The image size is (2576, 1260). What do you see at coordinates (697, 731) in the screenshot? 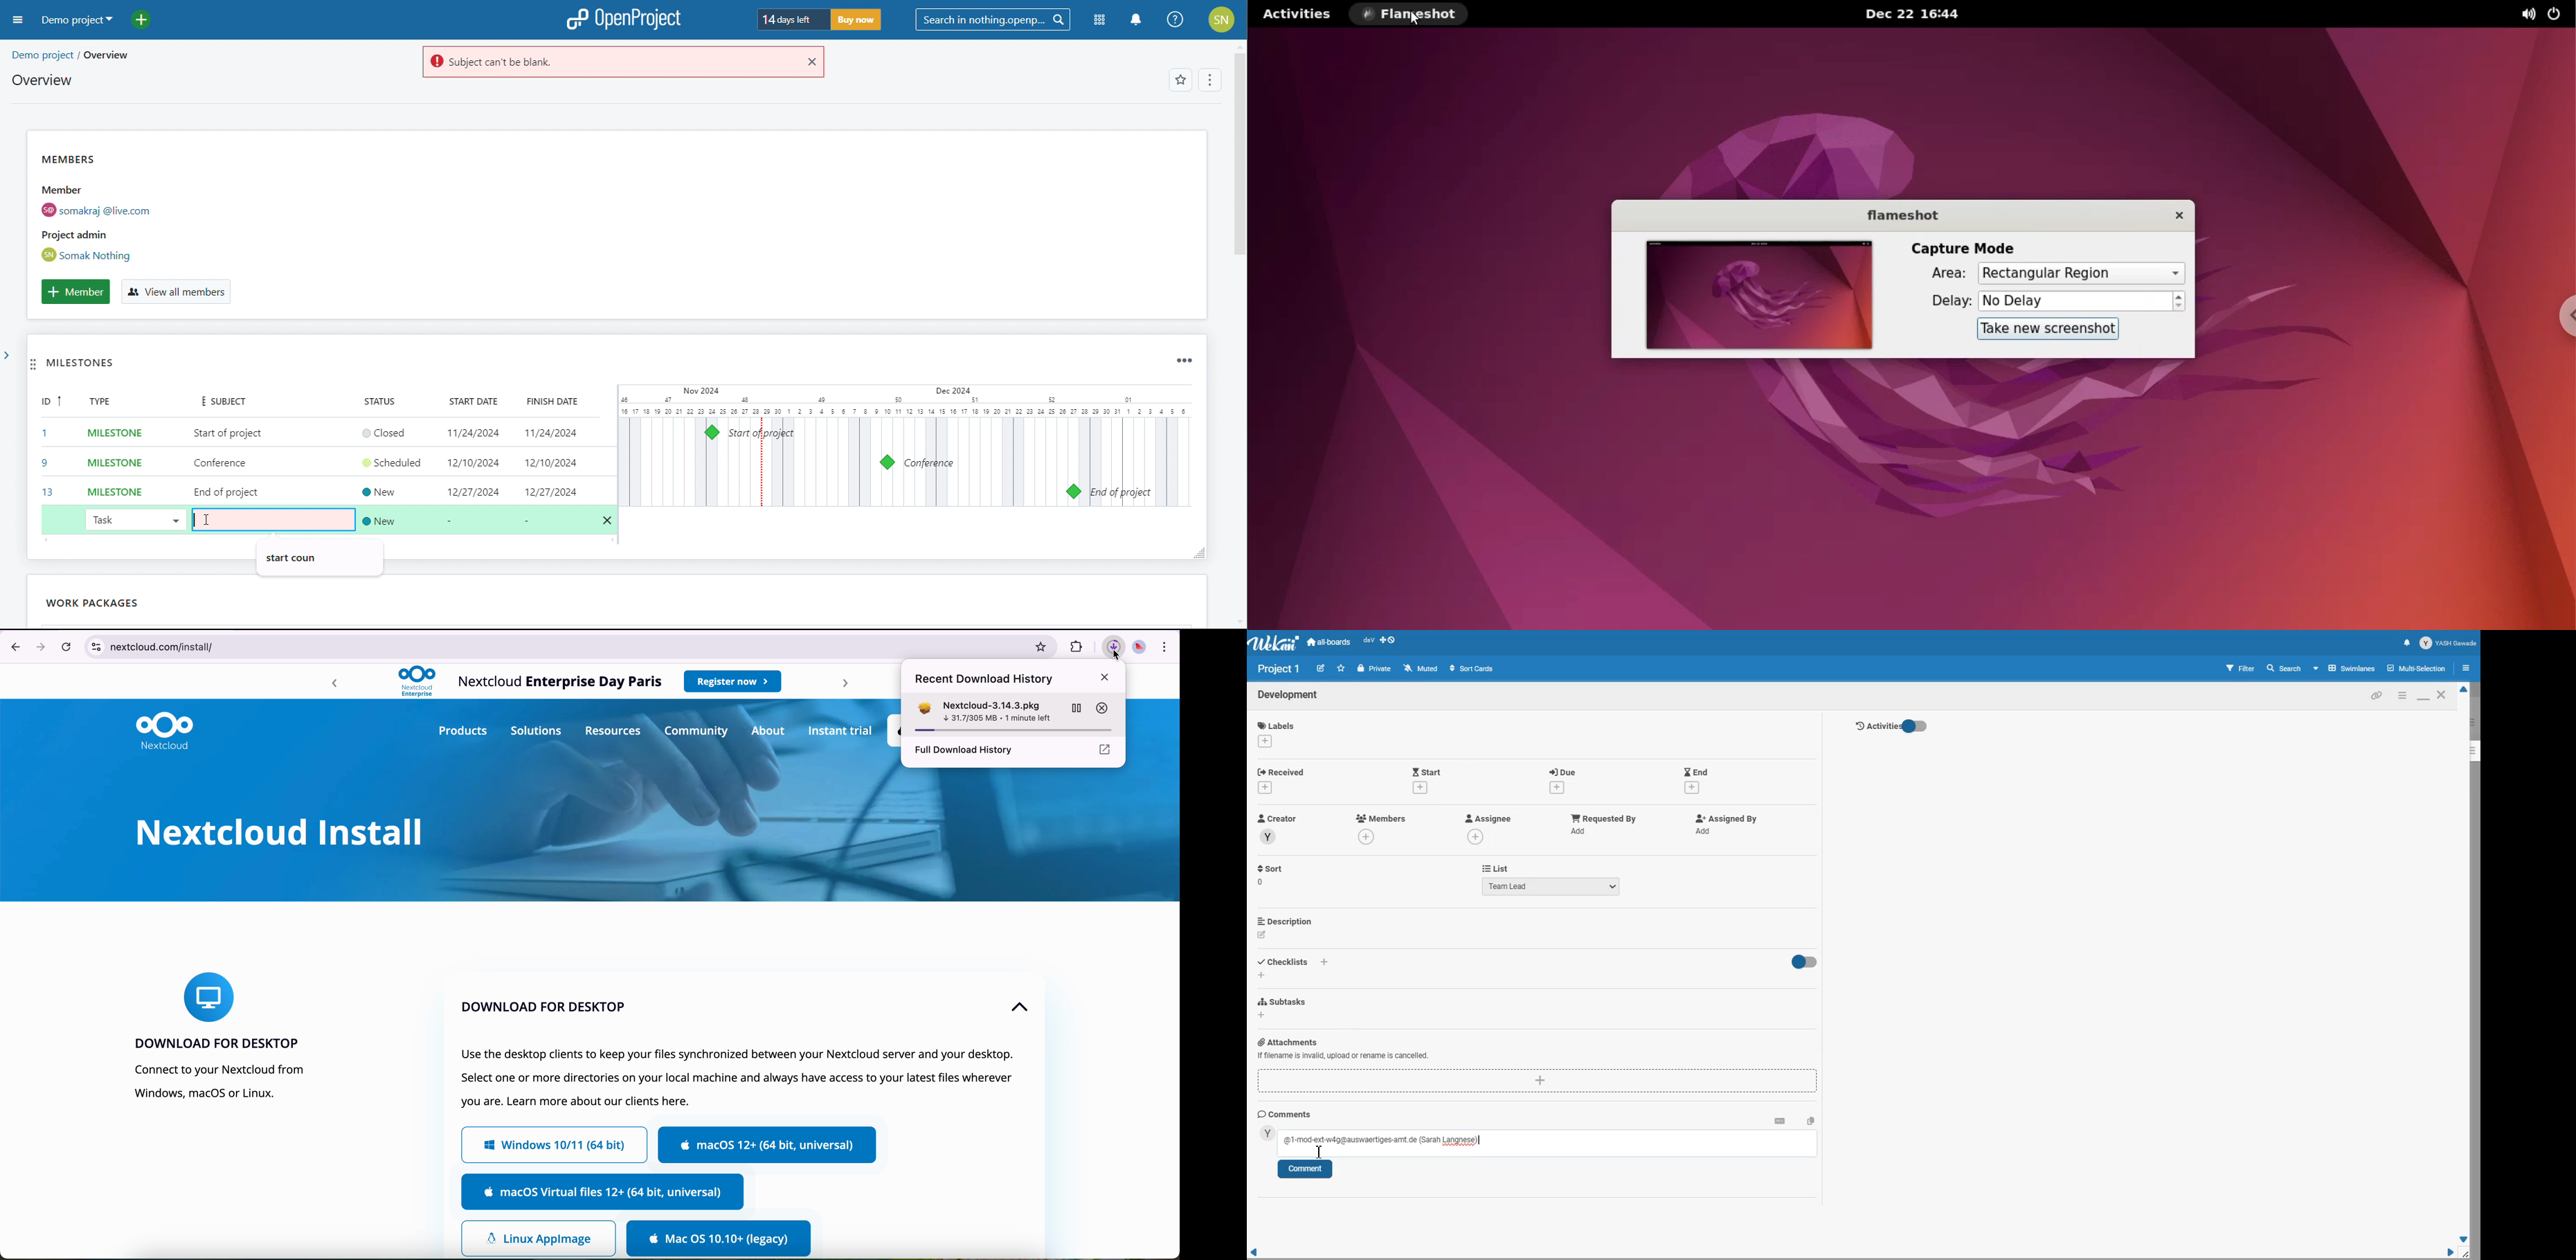
I see `community` at bounding box center [697, 731].